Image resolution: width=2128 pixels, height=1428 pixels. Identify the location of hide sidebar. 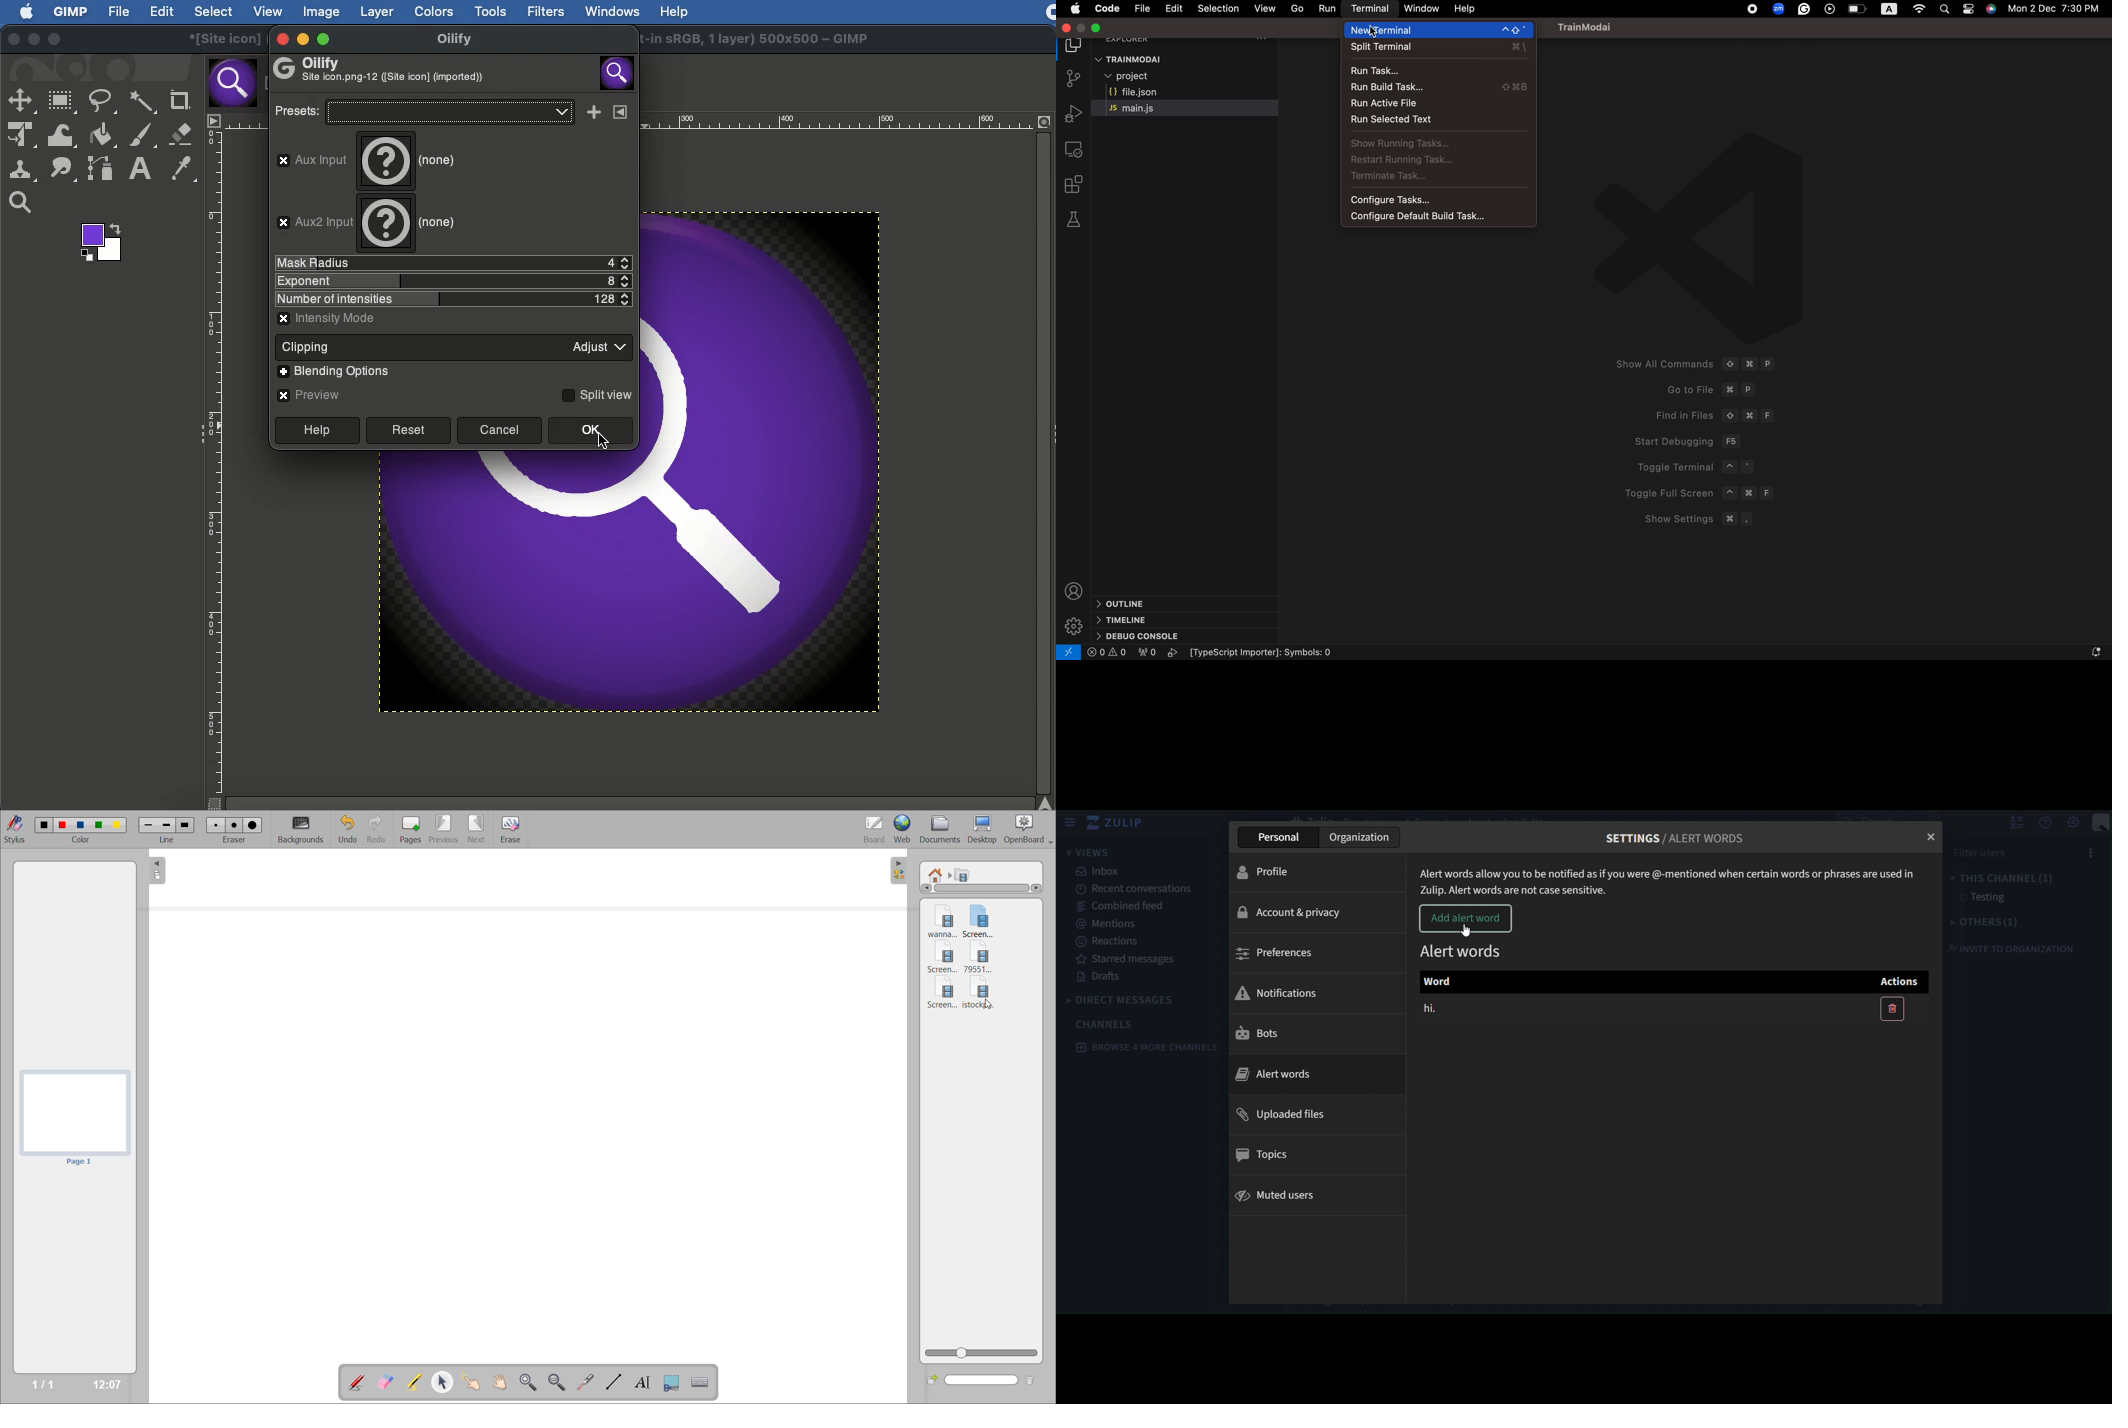
(1070, 824).